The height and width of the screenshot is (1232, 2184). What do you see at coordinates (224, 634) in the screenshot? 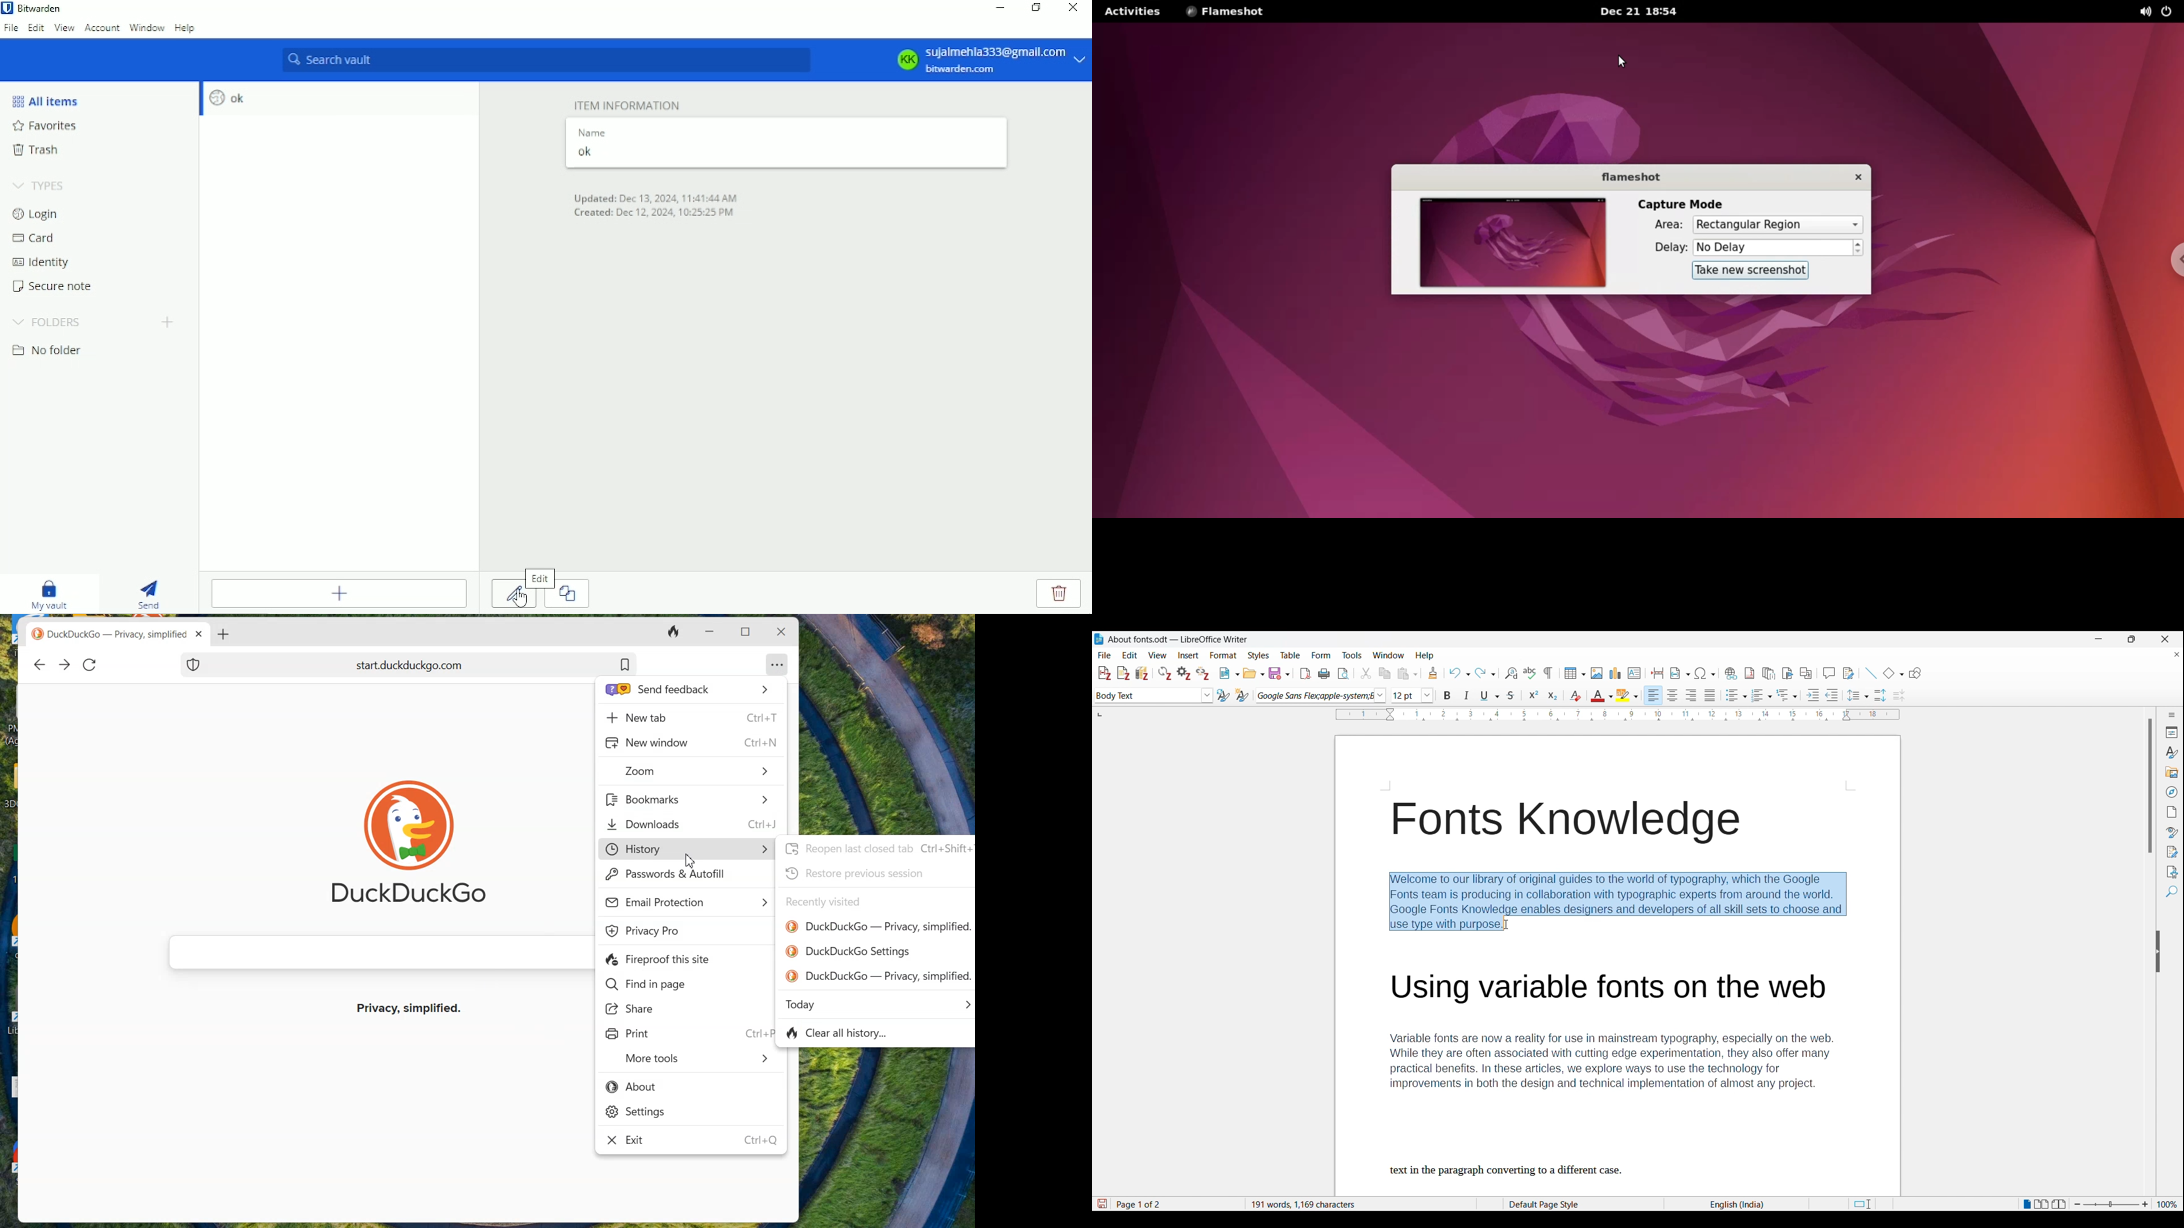
I see `Add new Tab` at bounding box center [224, 634].